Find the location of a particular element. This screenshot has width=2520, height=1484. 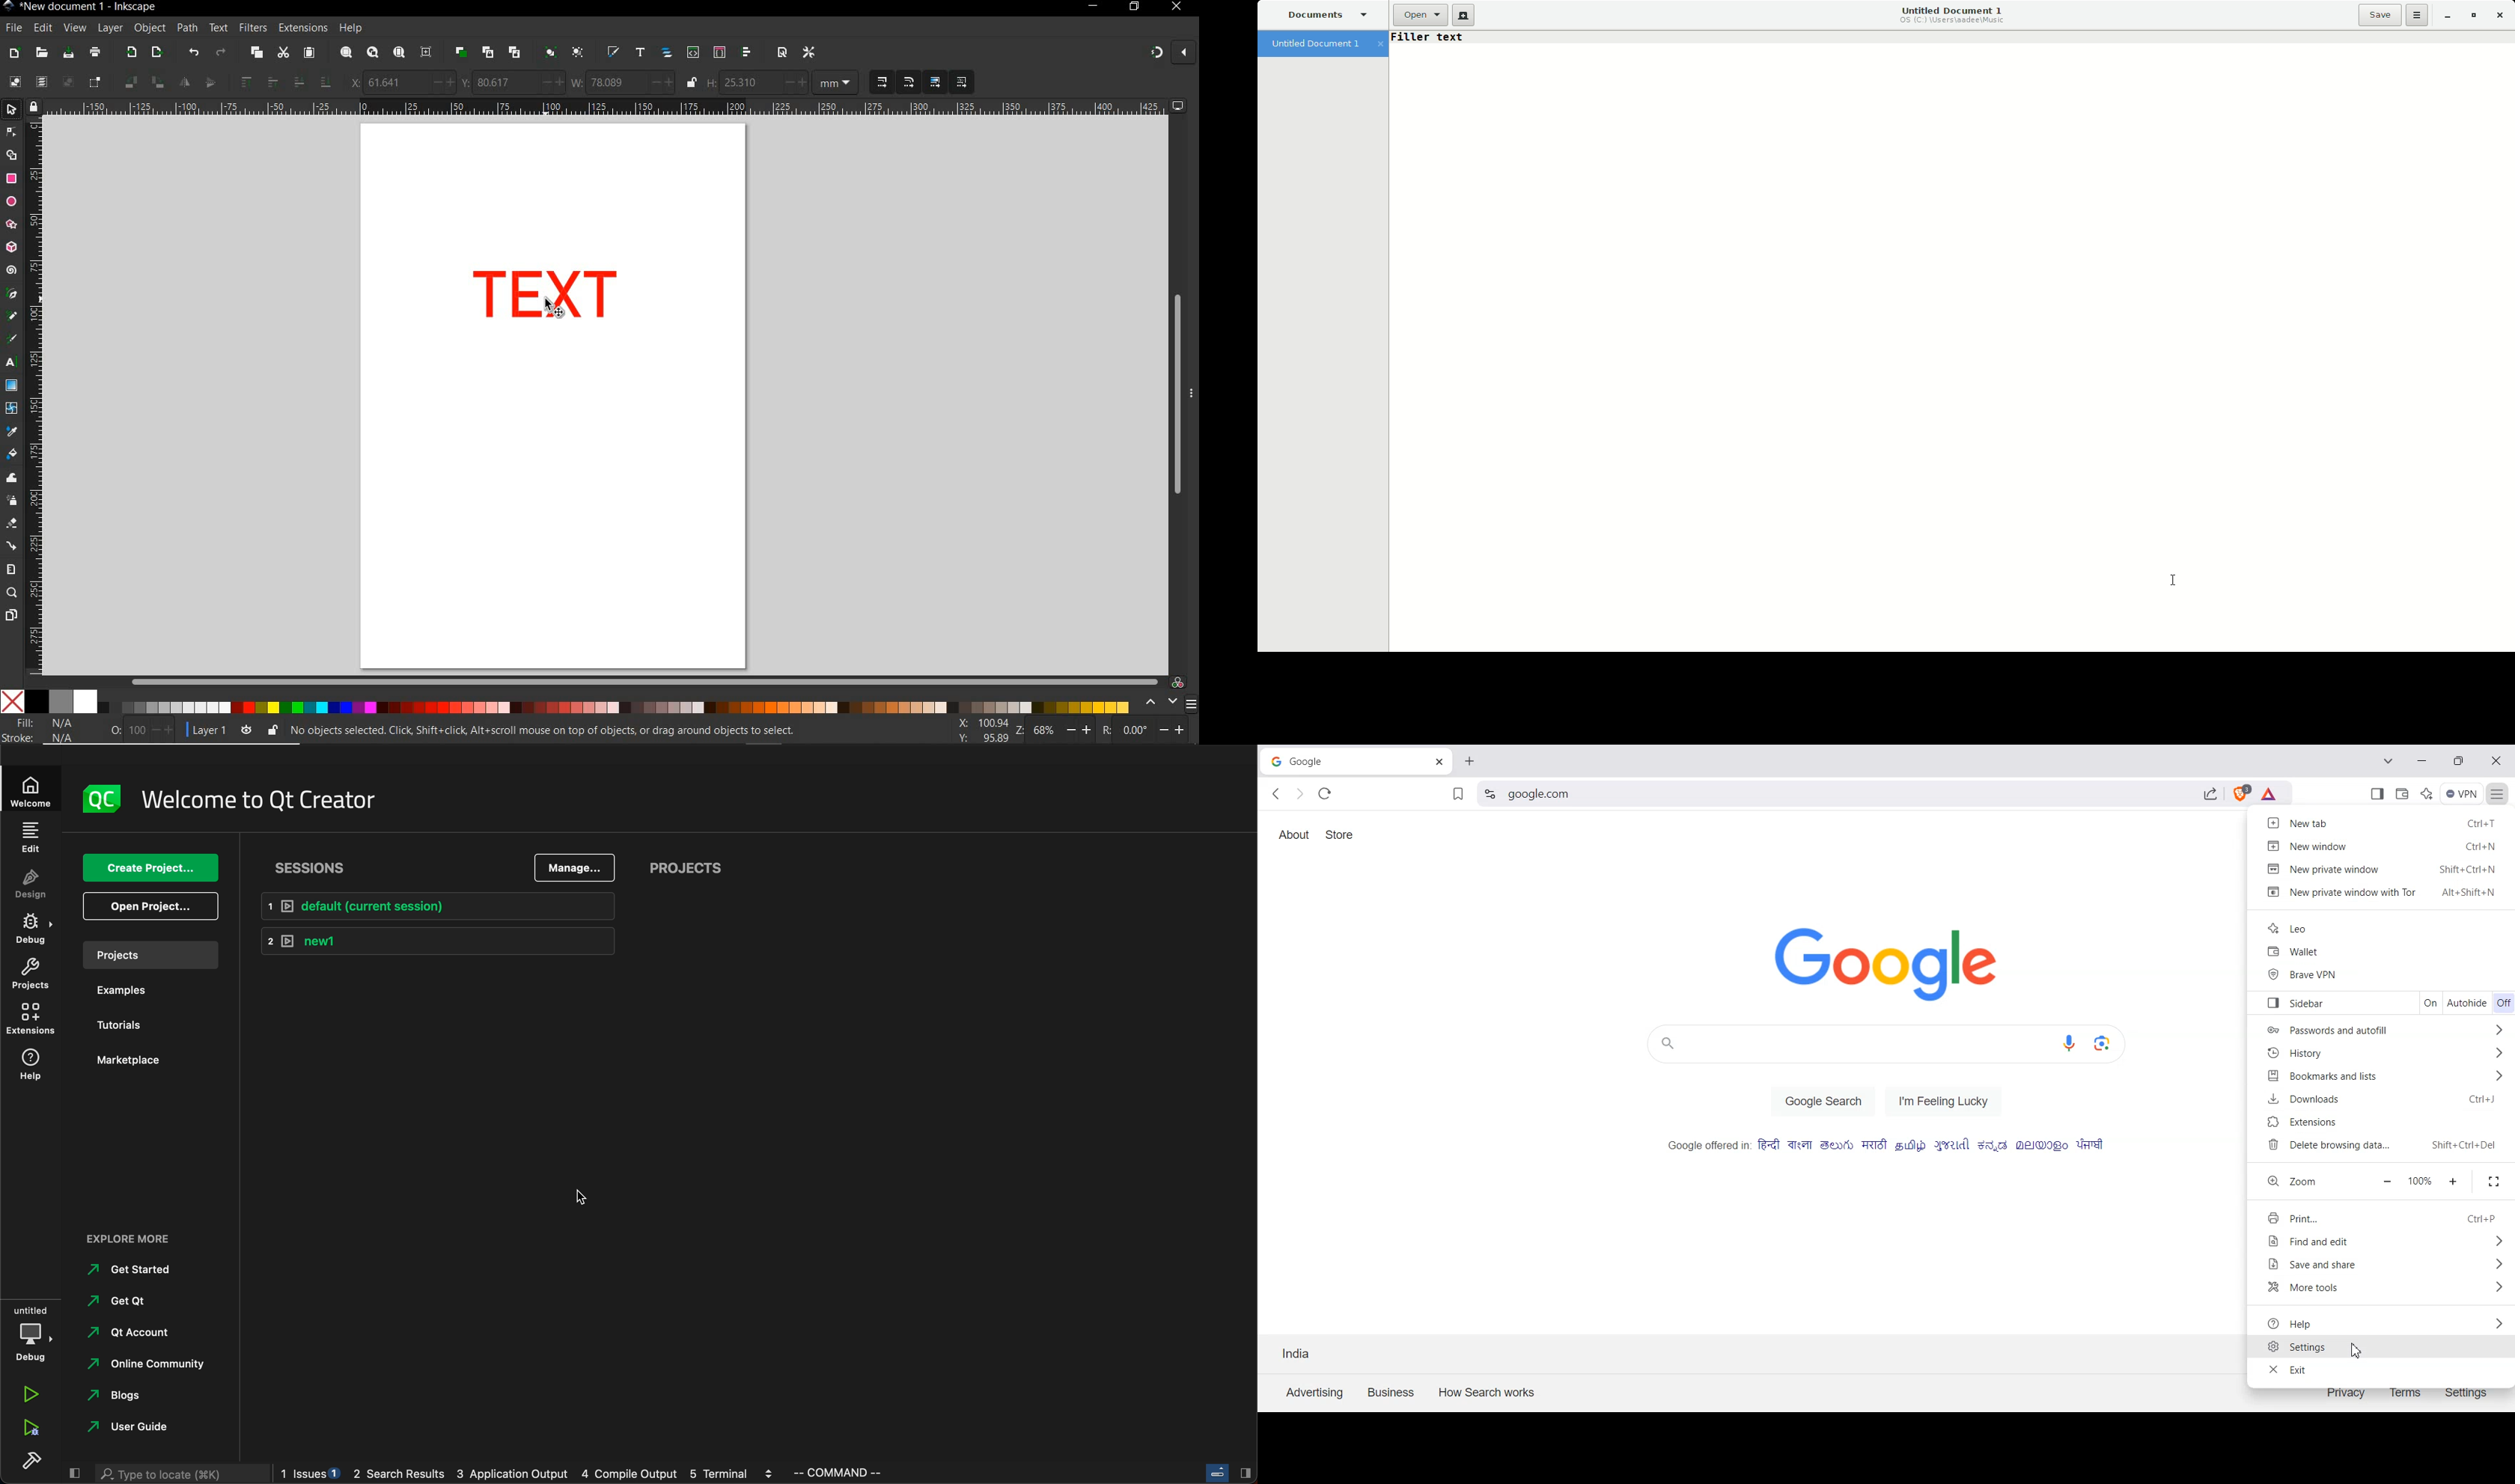

spiral tool is located at coordinates (11, 272).